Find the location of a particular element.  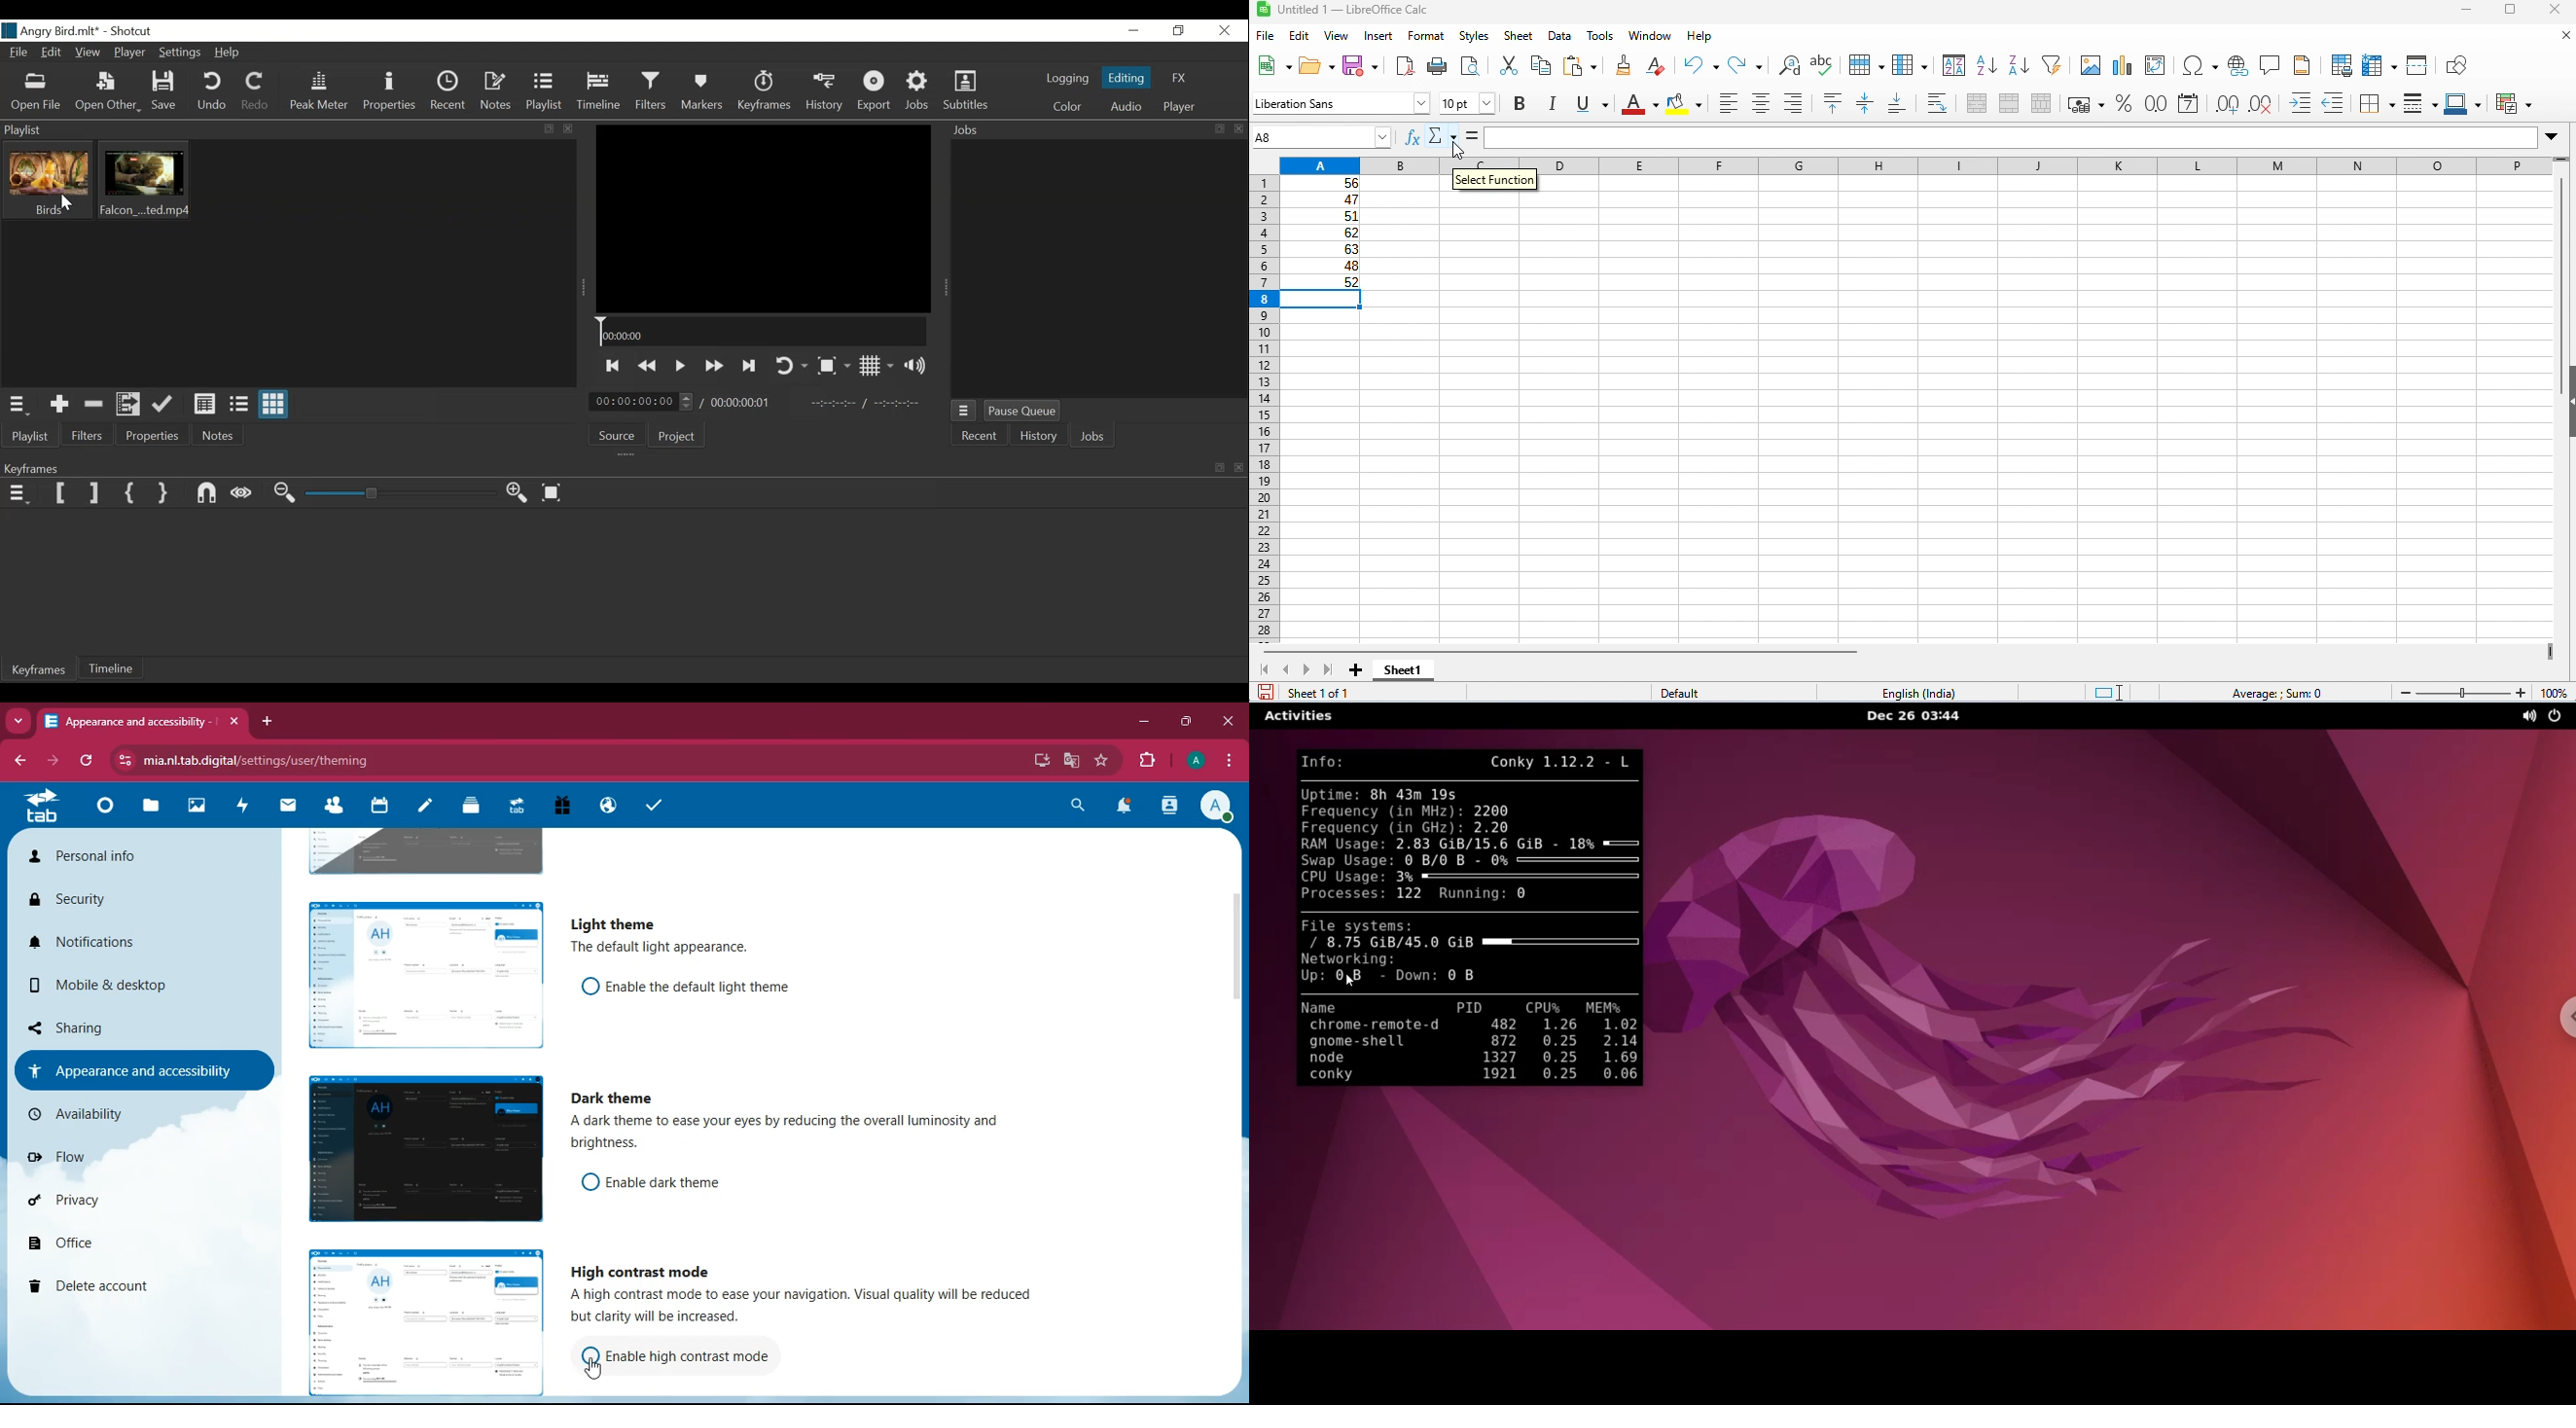

Add files to the playlist is located at coordinates (129, 405).